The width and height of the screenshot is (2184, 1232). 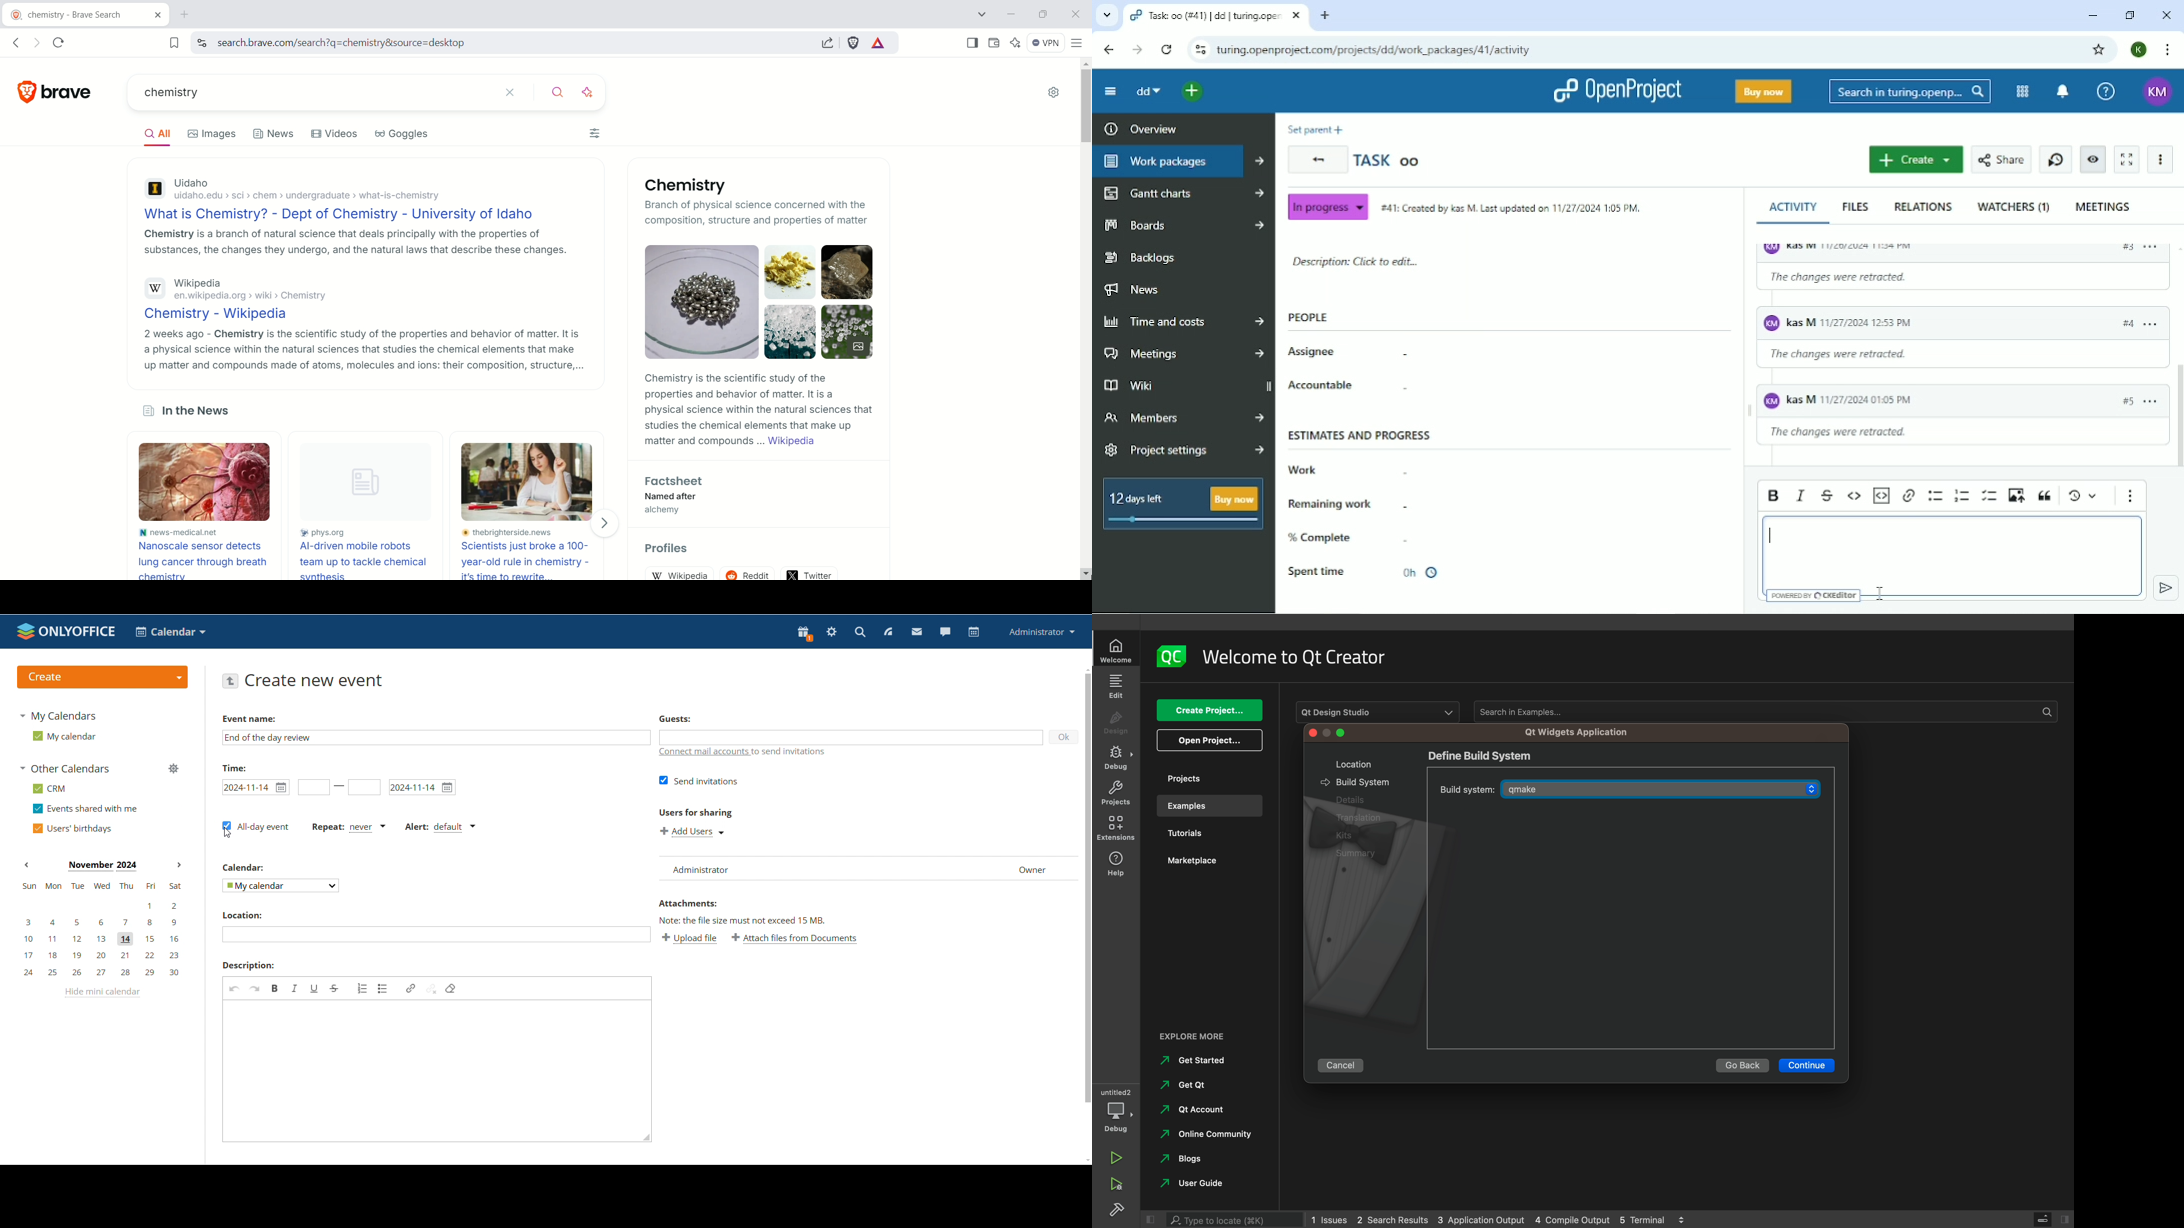 What do you see at coordinates (1118, 686) in the screenshot?
I see `edit` at bounding box center [1118, 686].